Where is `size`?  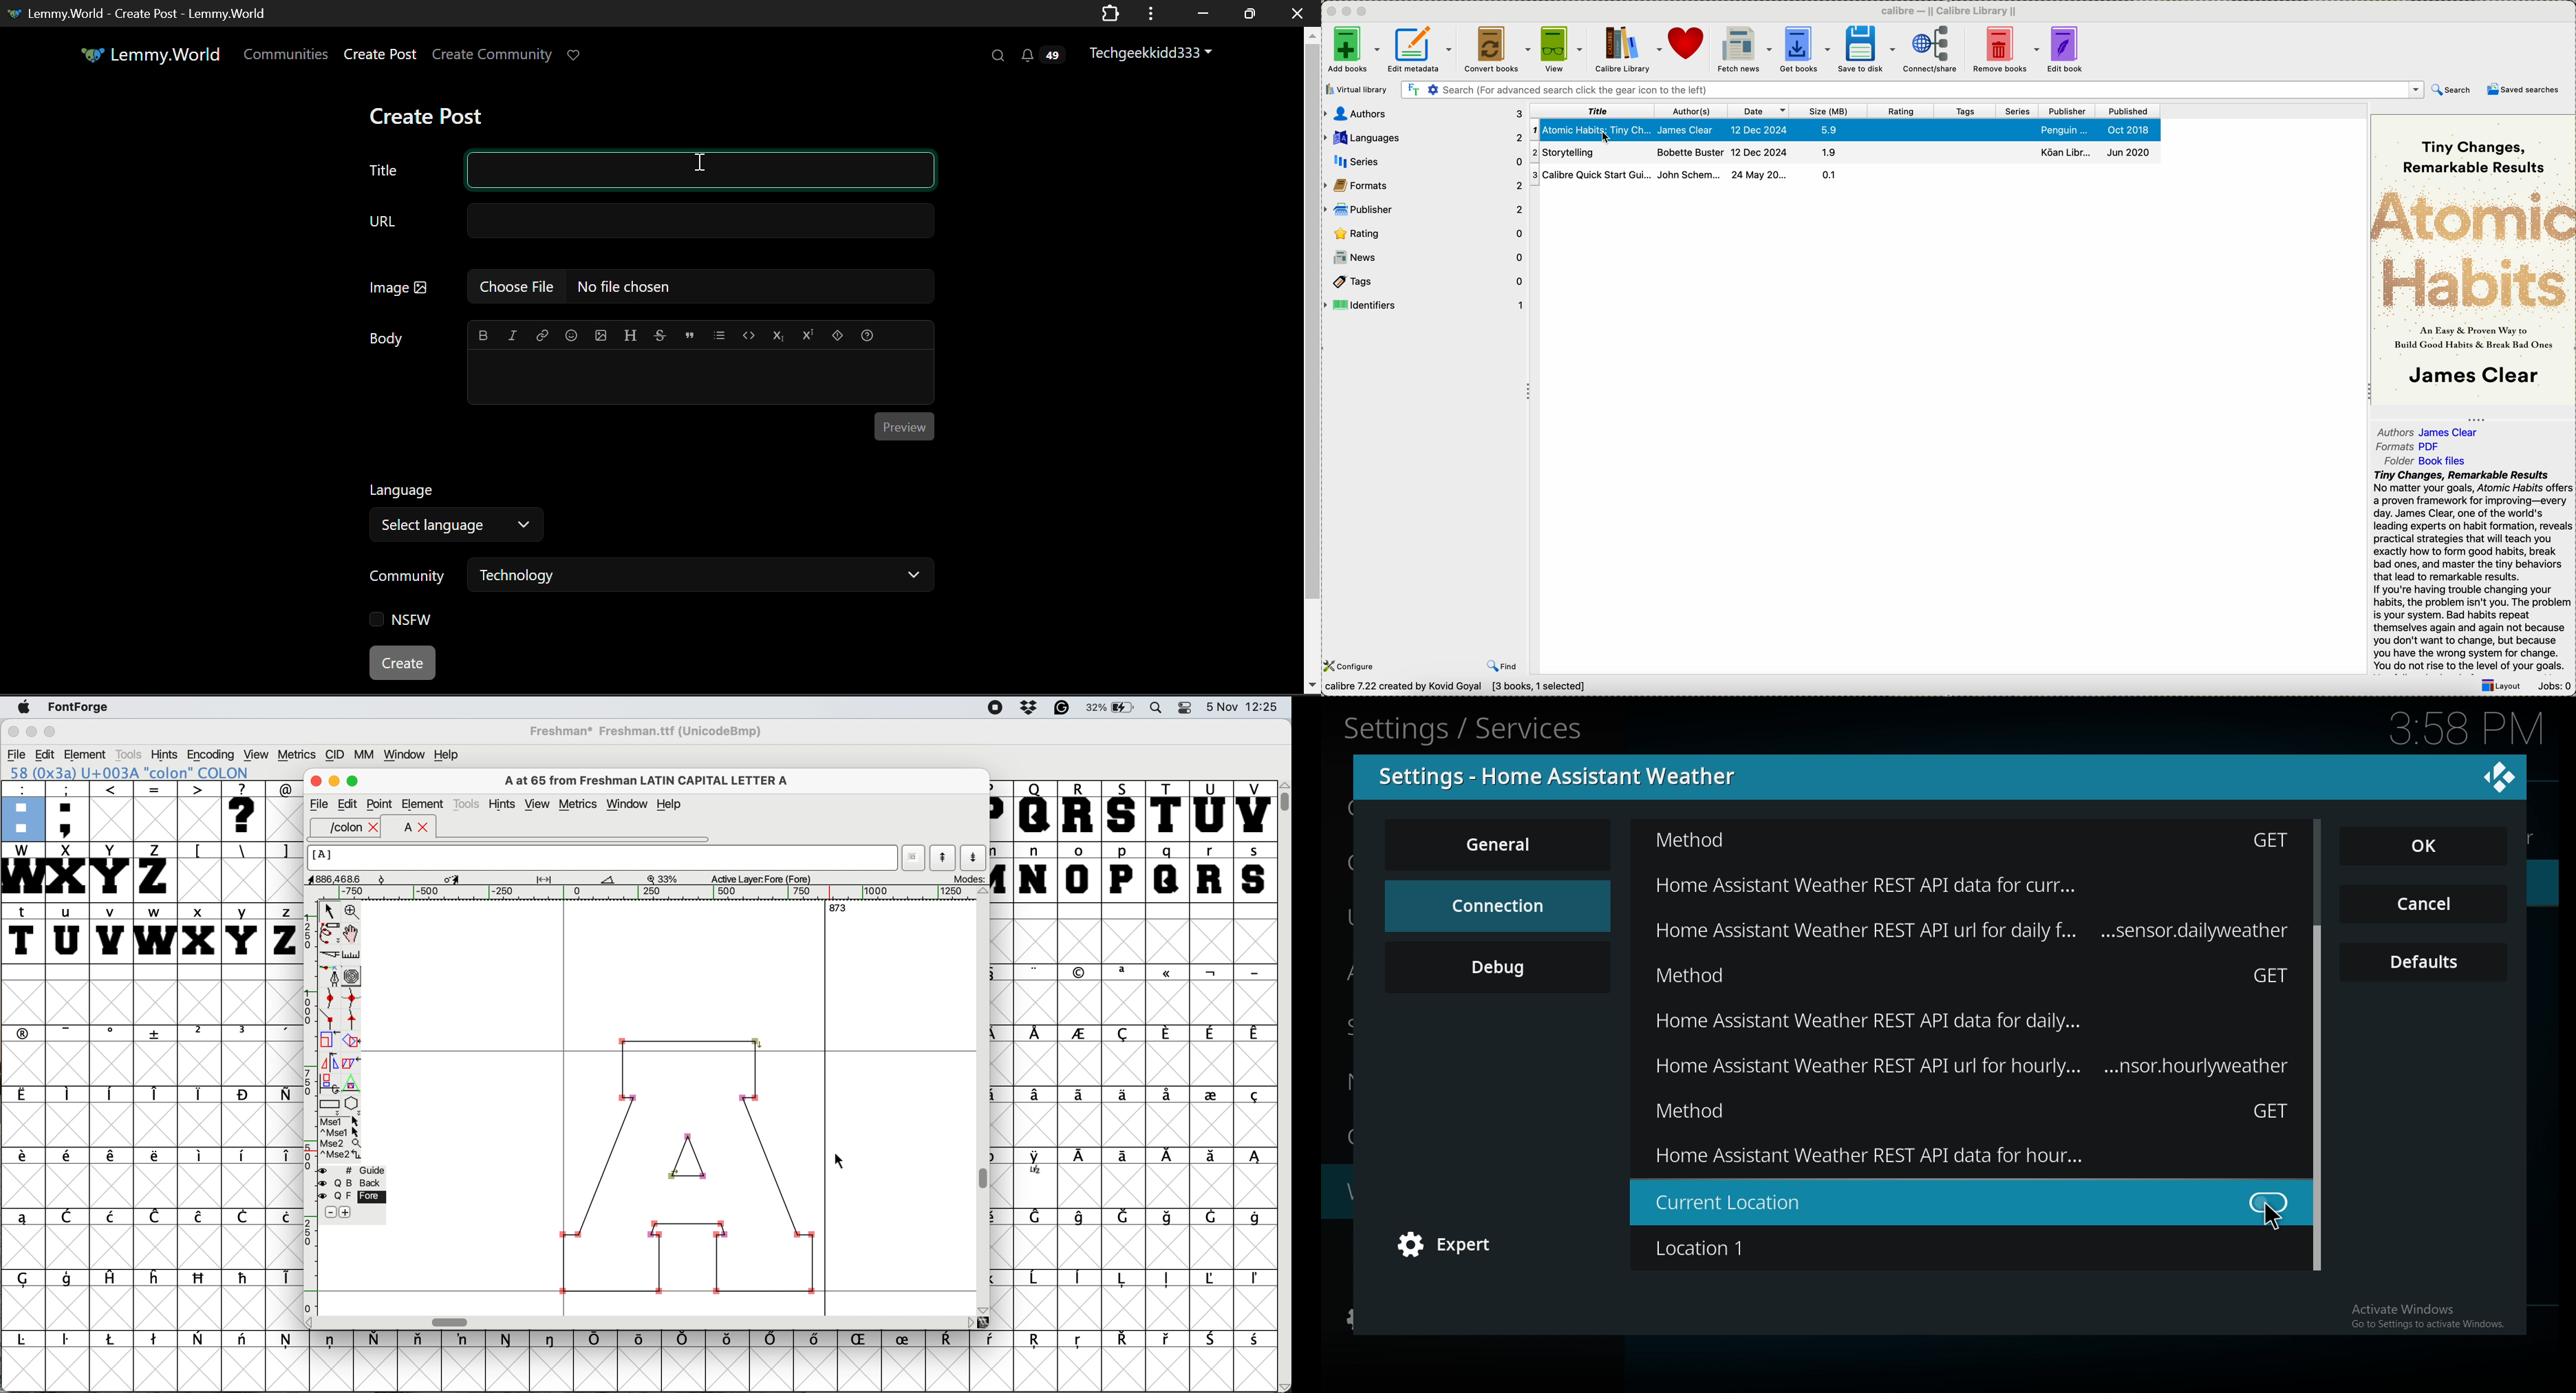 size is located at coordinates (1829, 111).